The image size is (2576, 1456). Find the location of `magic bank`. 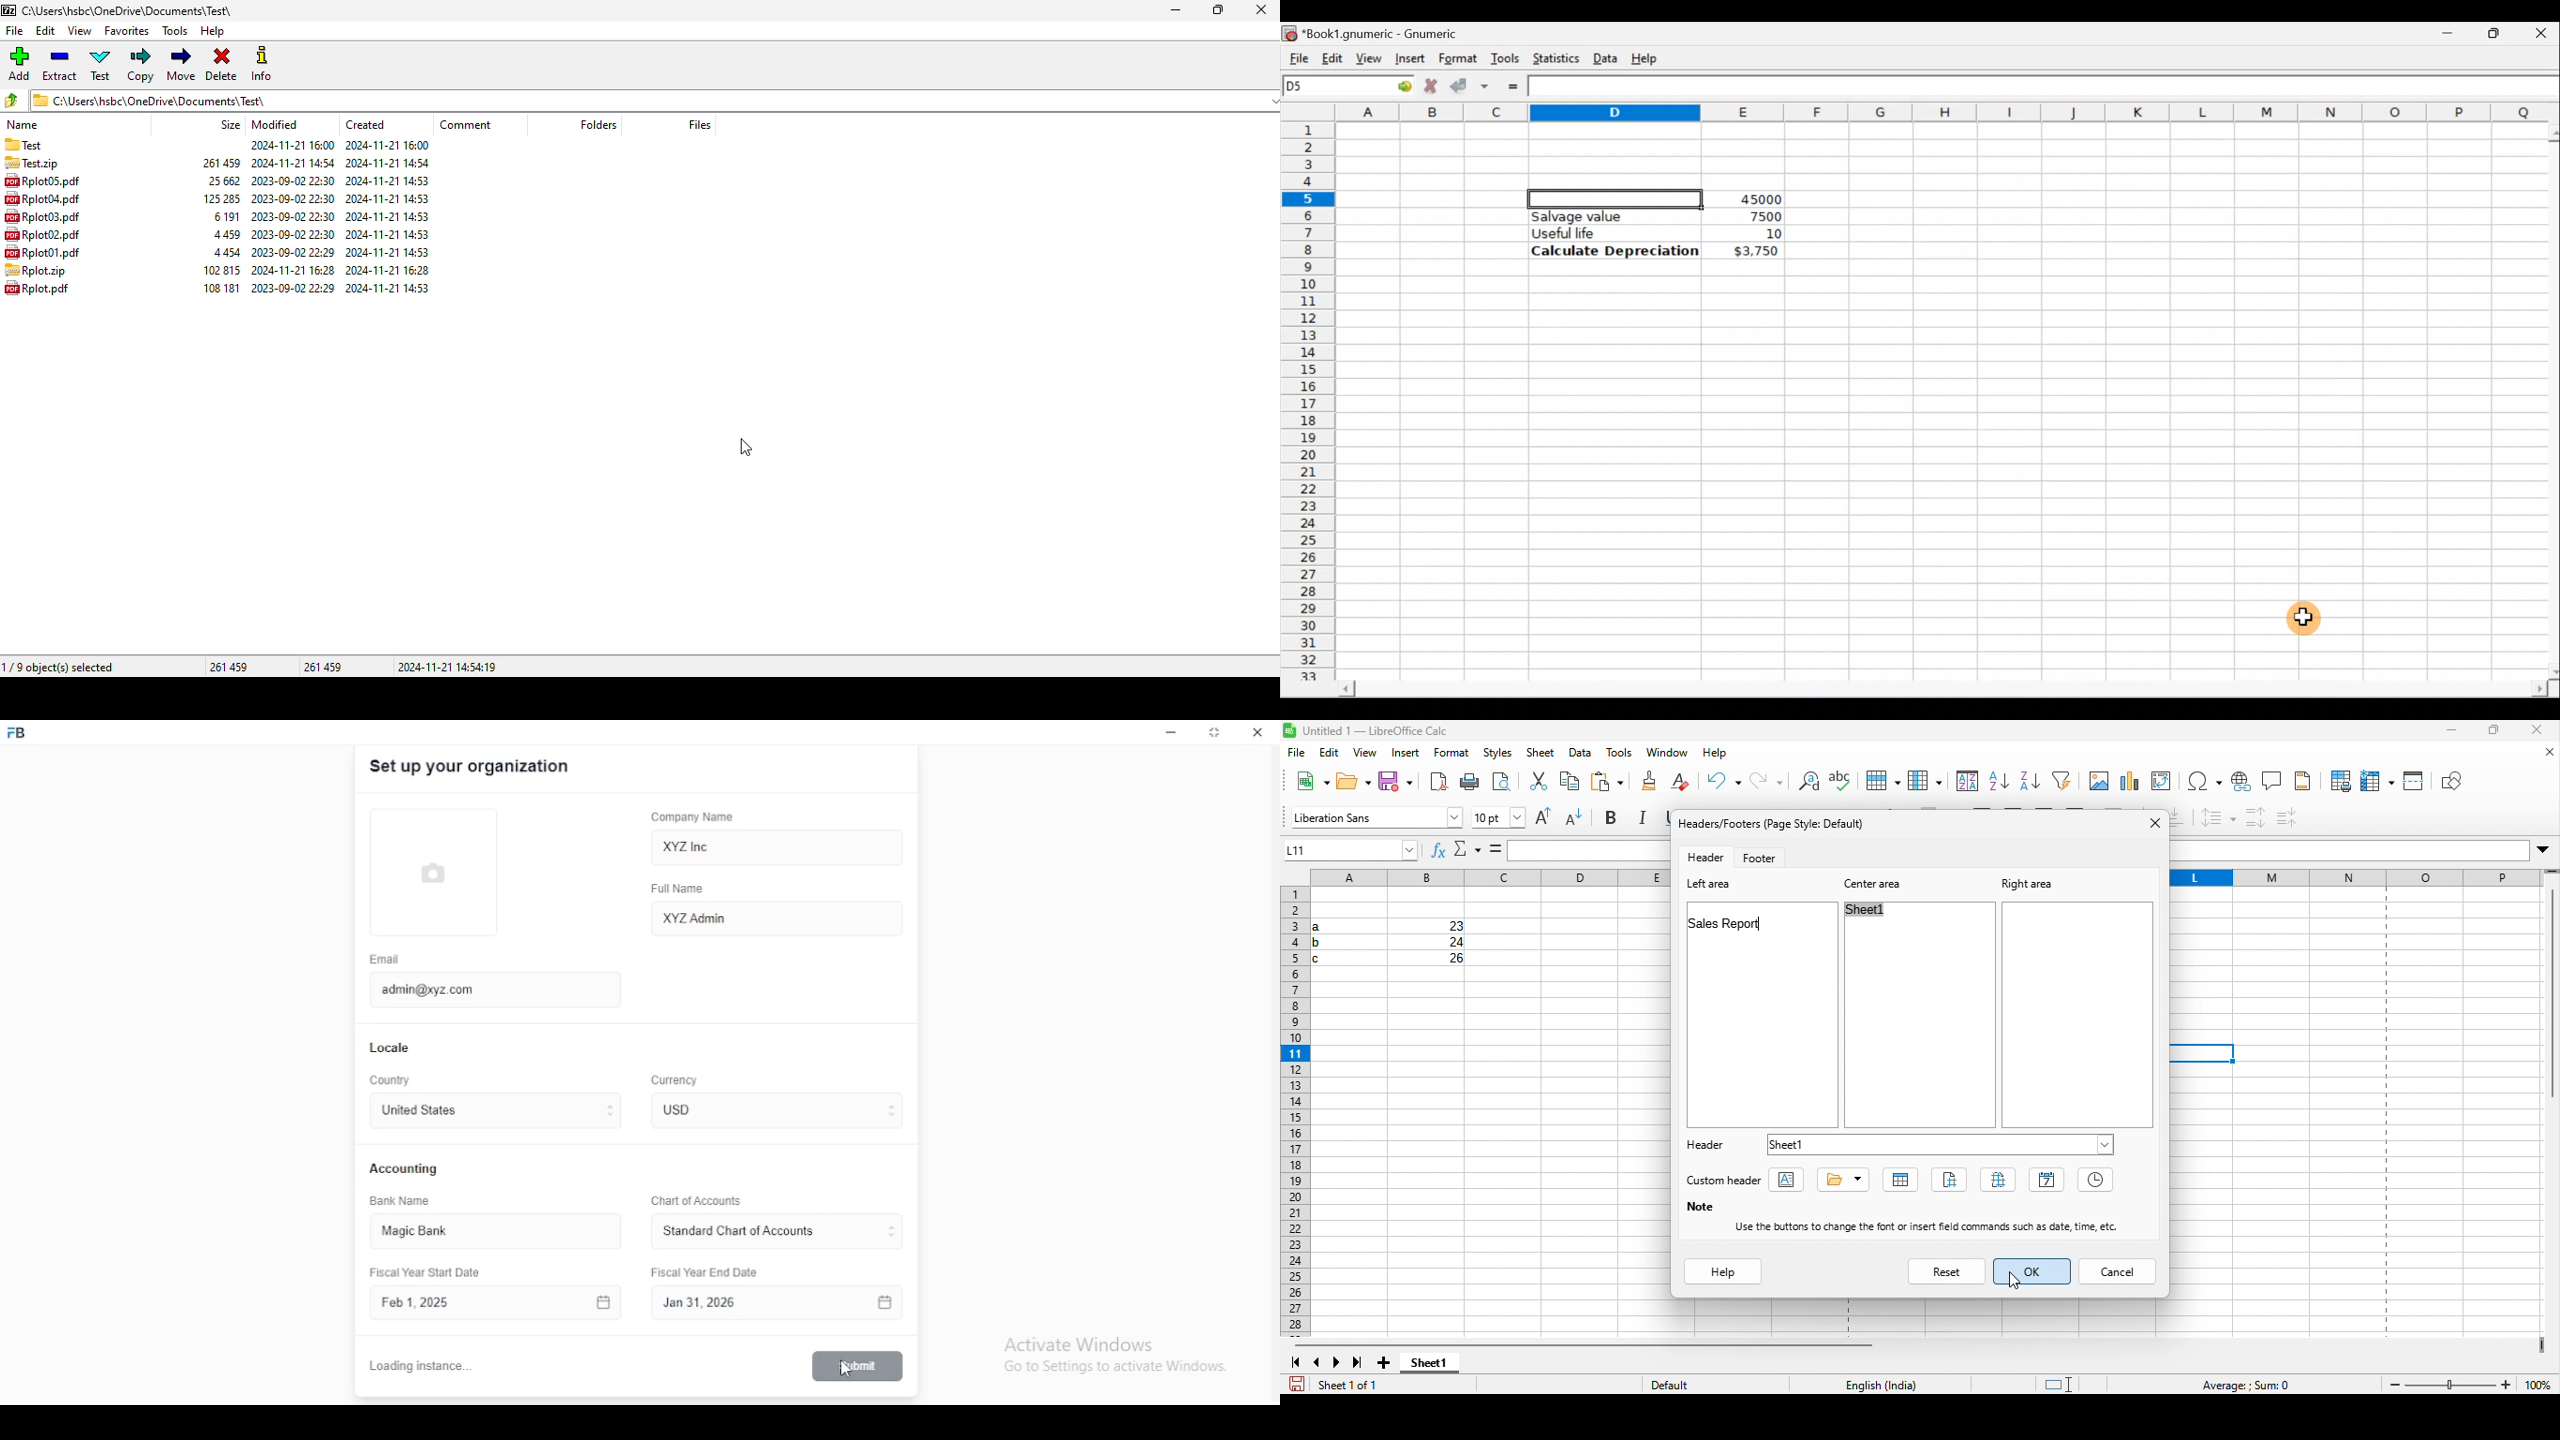

magic bank is located at coordinates (423, 1232).